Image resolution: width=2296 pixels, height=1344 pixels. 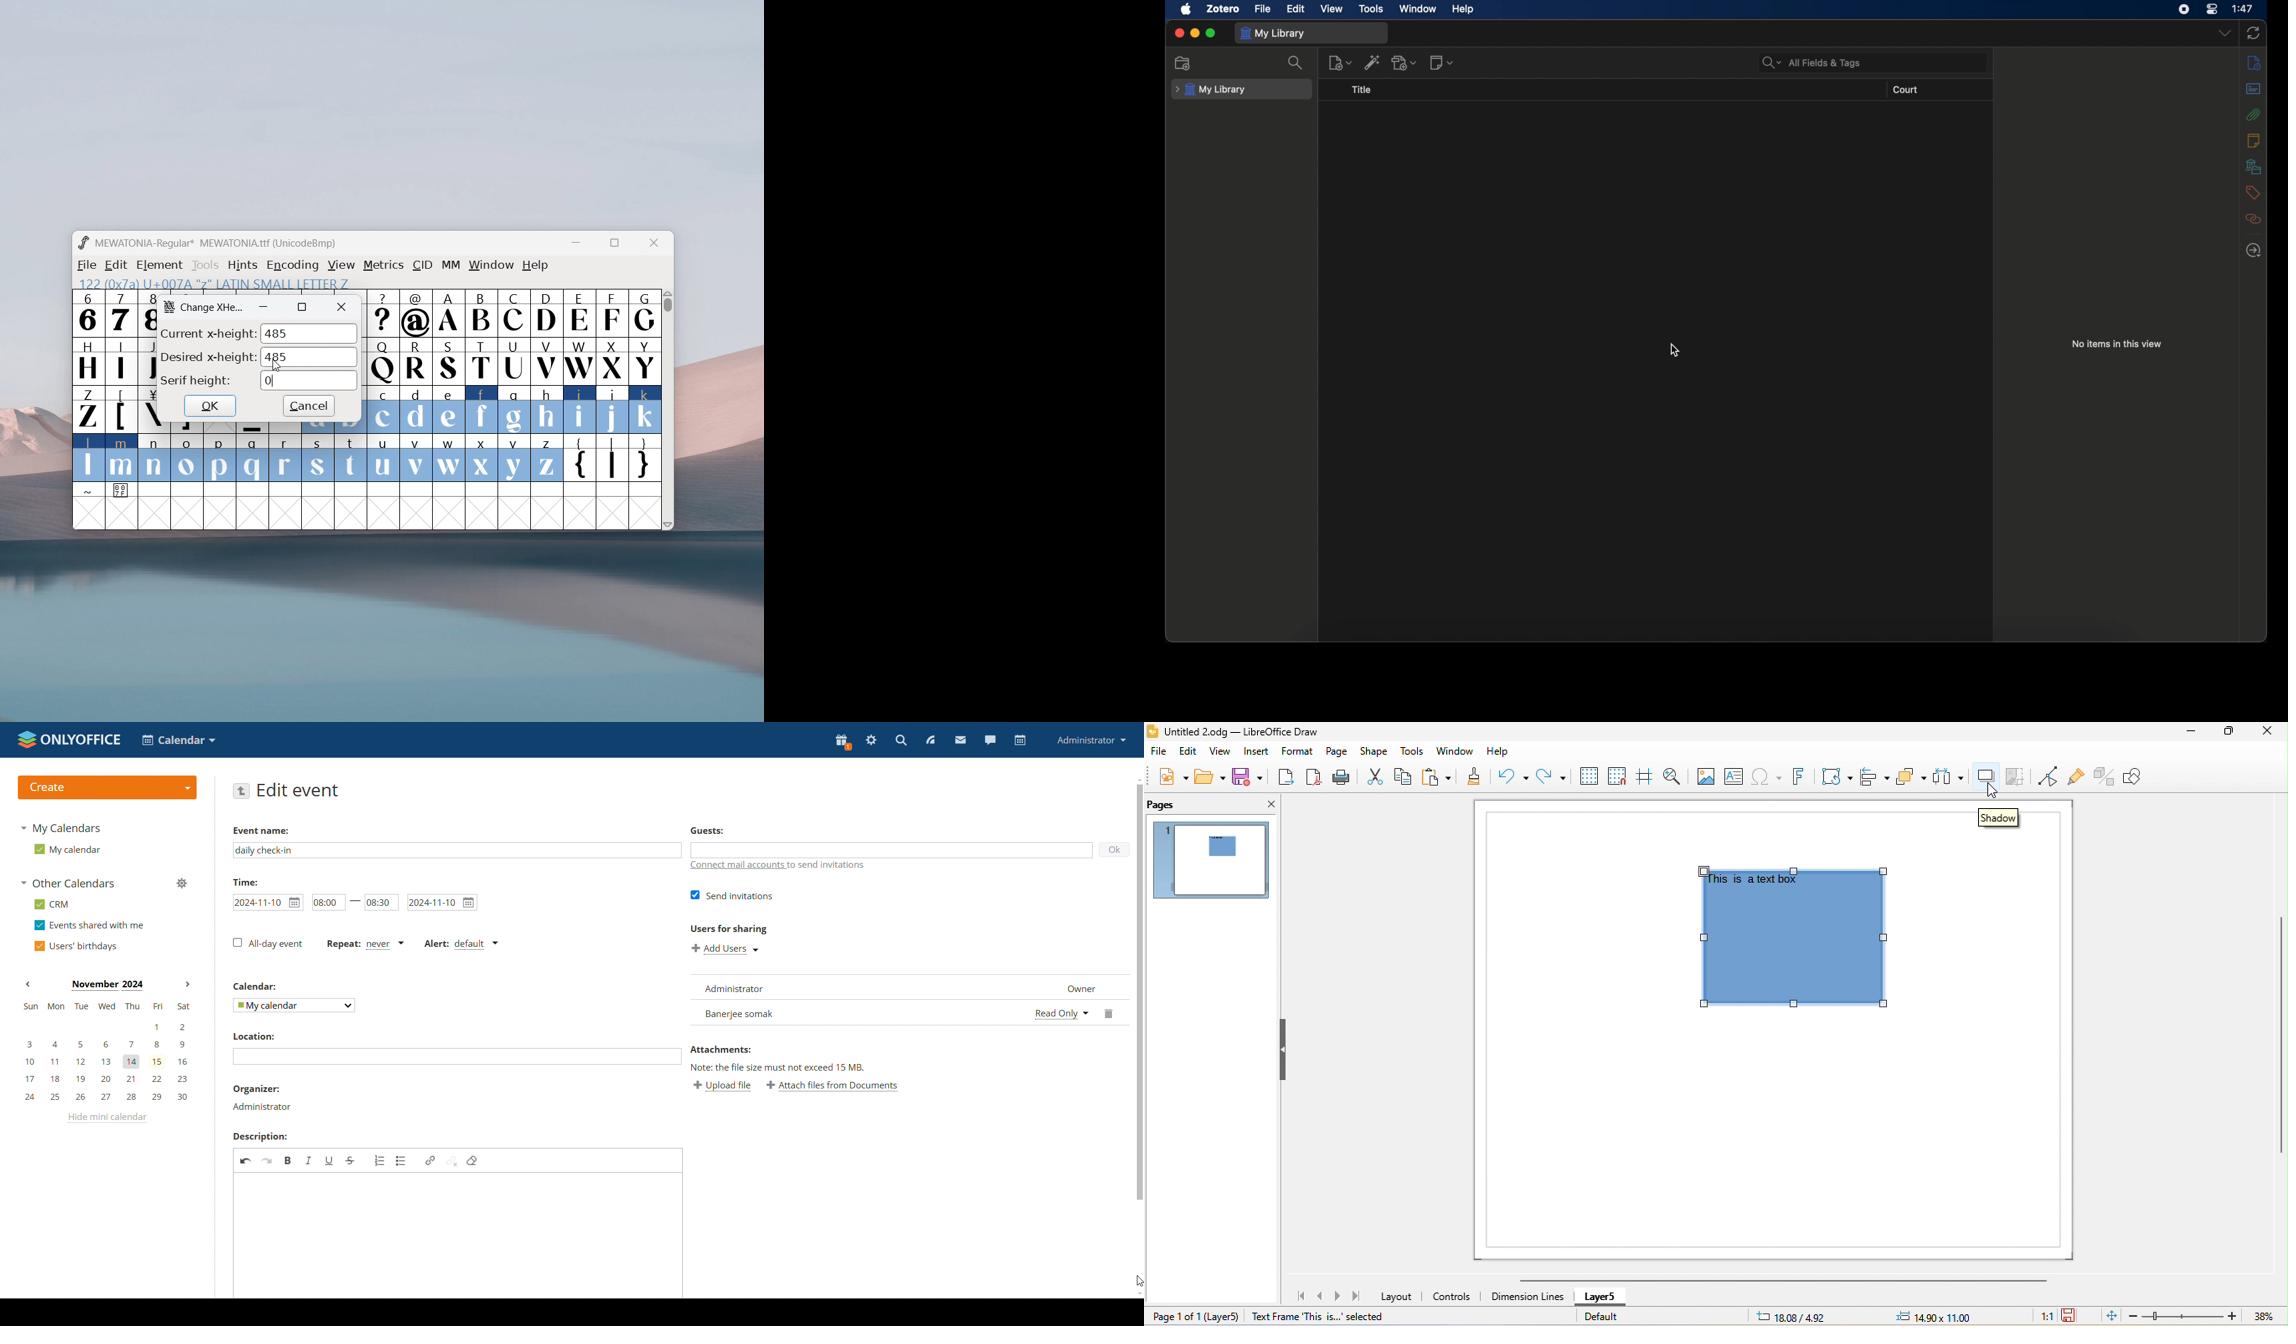 What do you see at coordinates (1212, 33) in the screenshot?
I see `maximize` at bounding box center [1212, 33].